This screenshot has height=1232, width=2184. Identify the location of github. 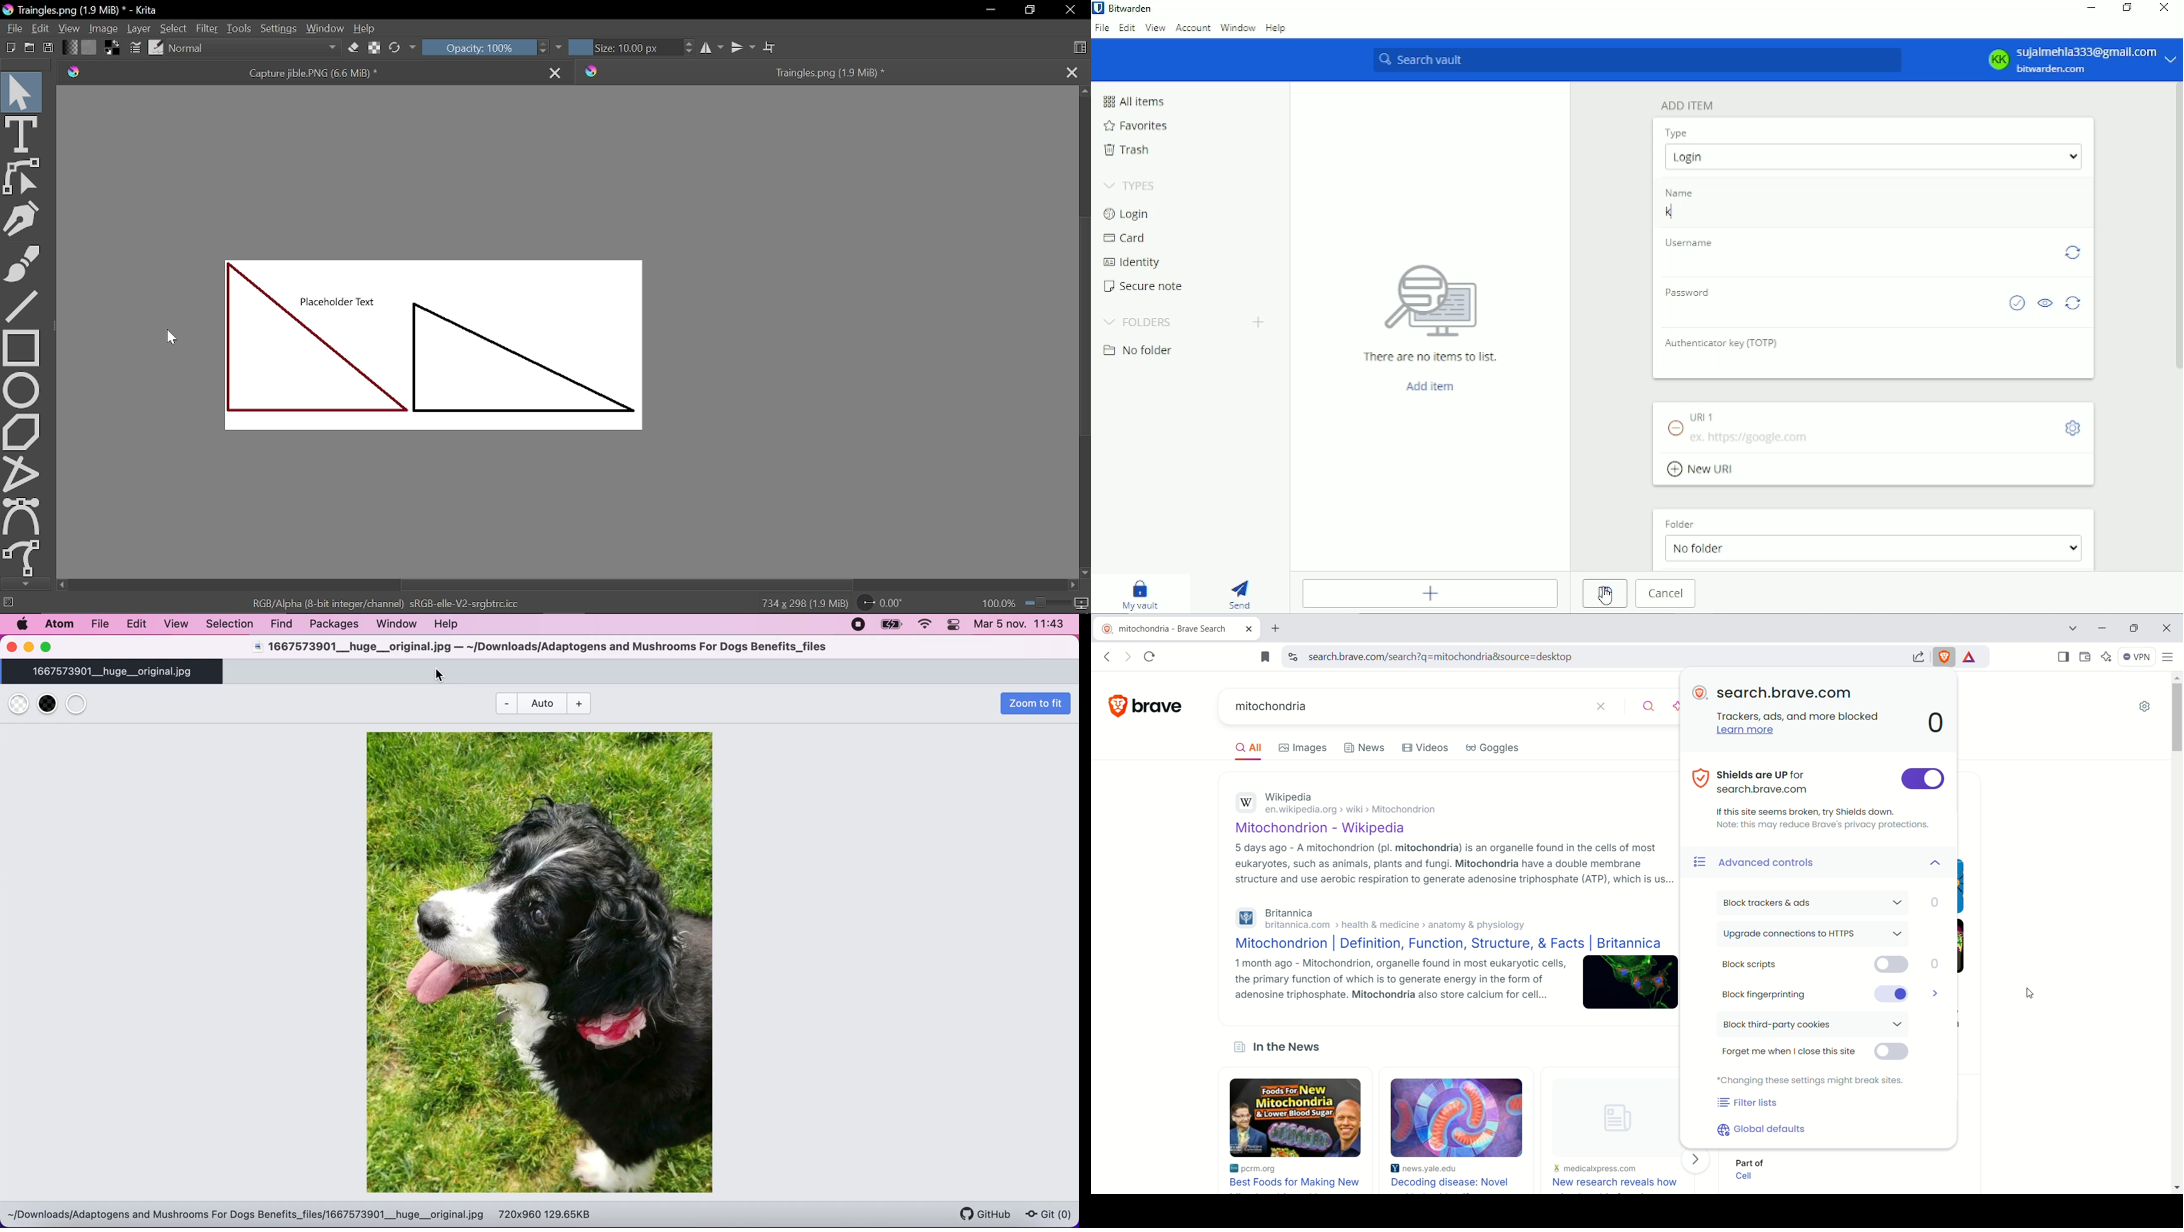
(982, 1210).